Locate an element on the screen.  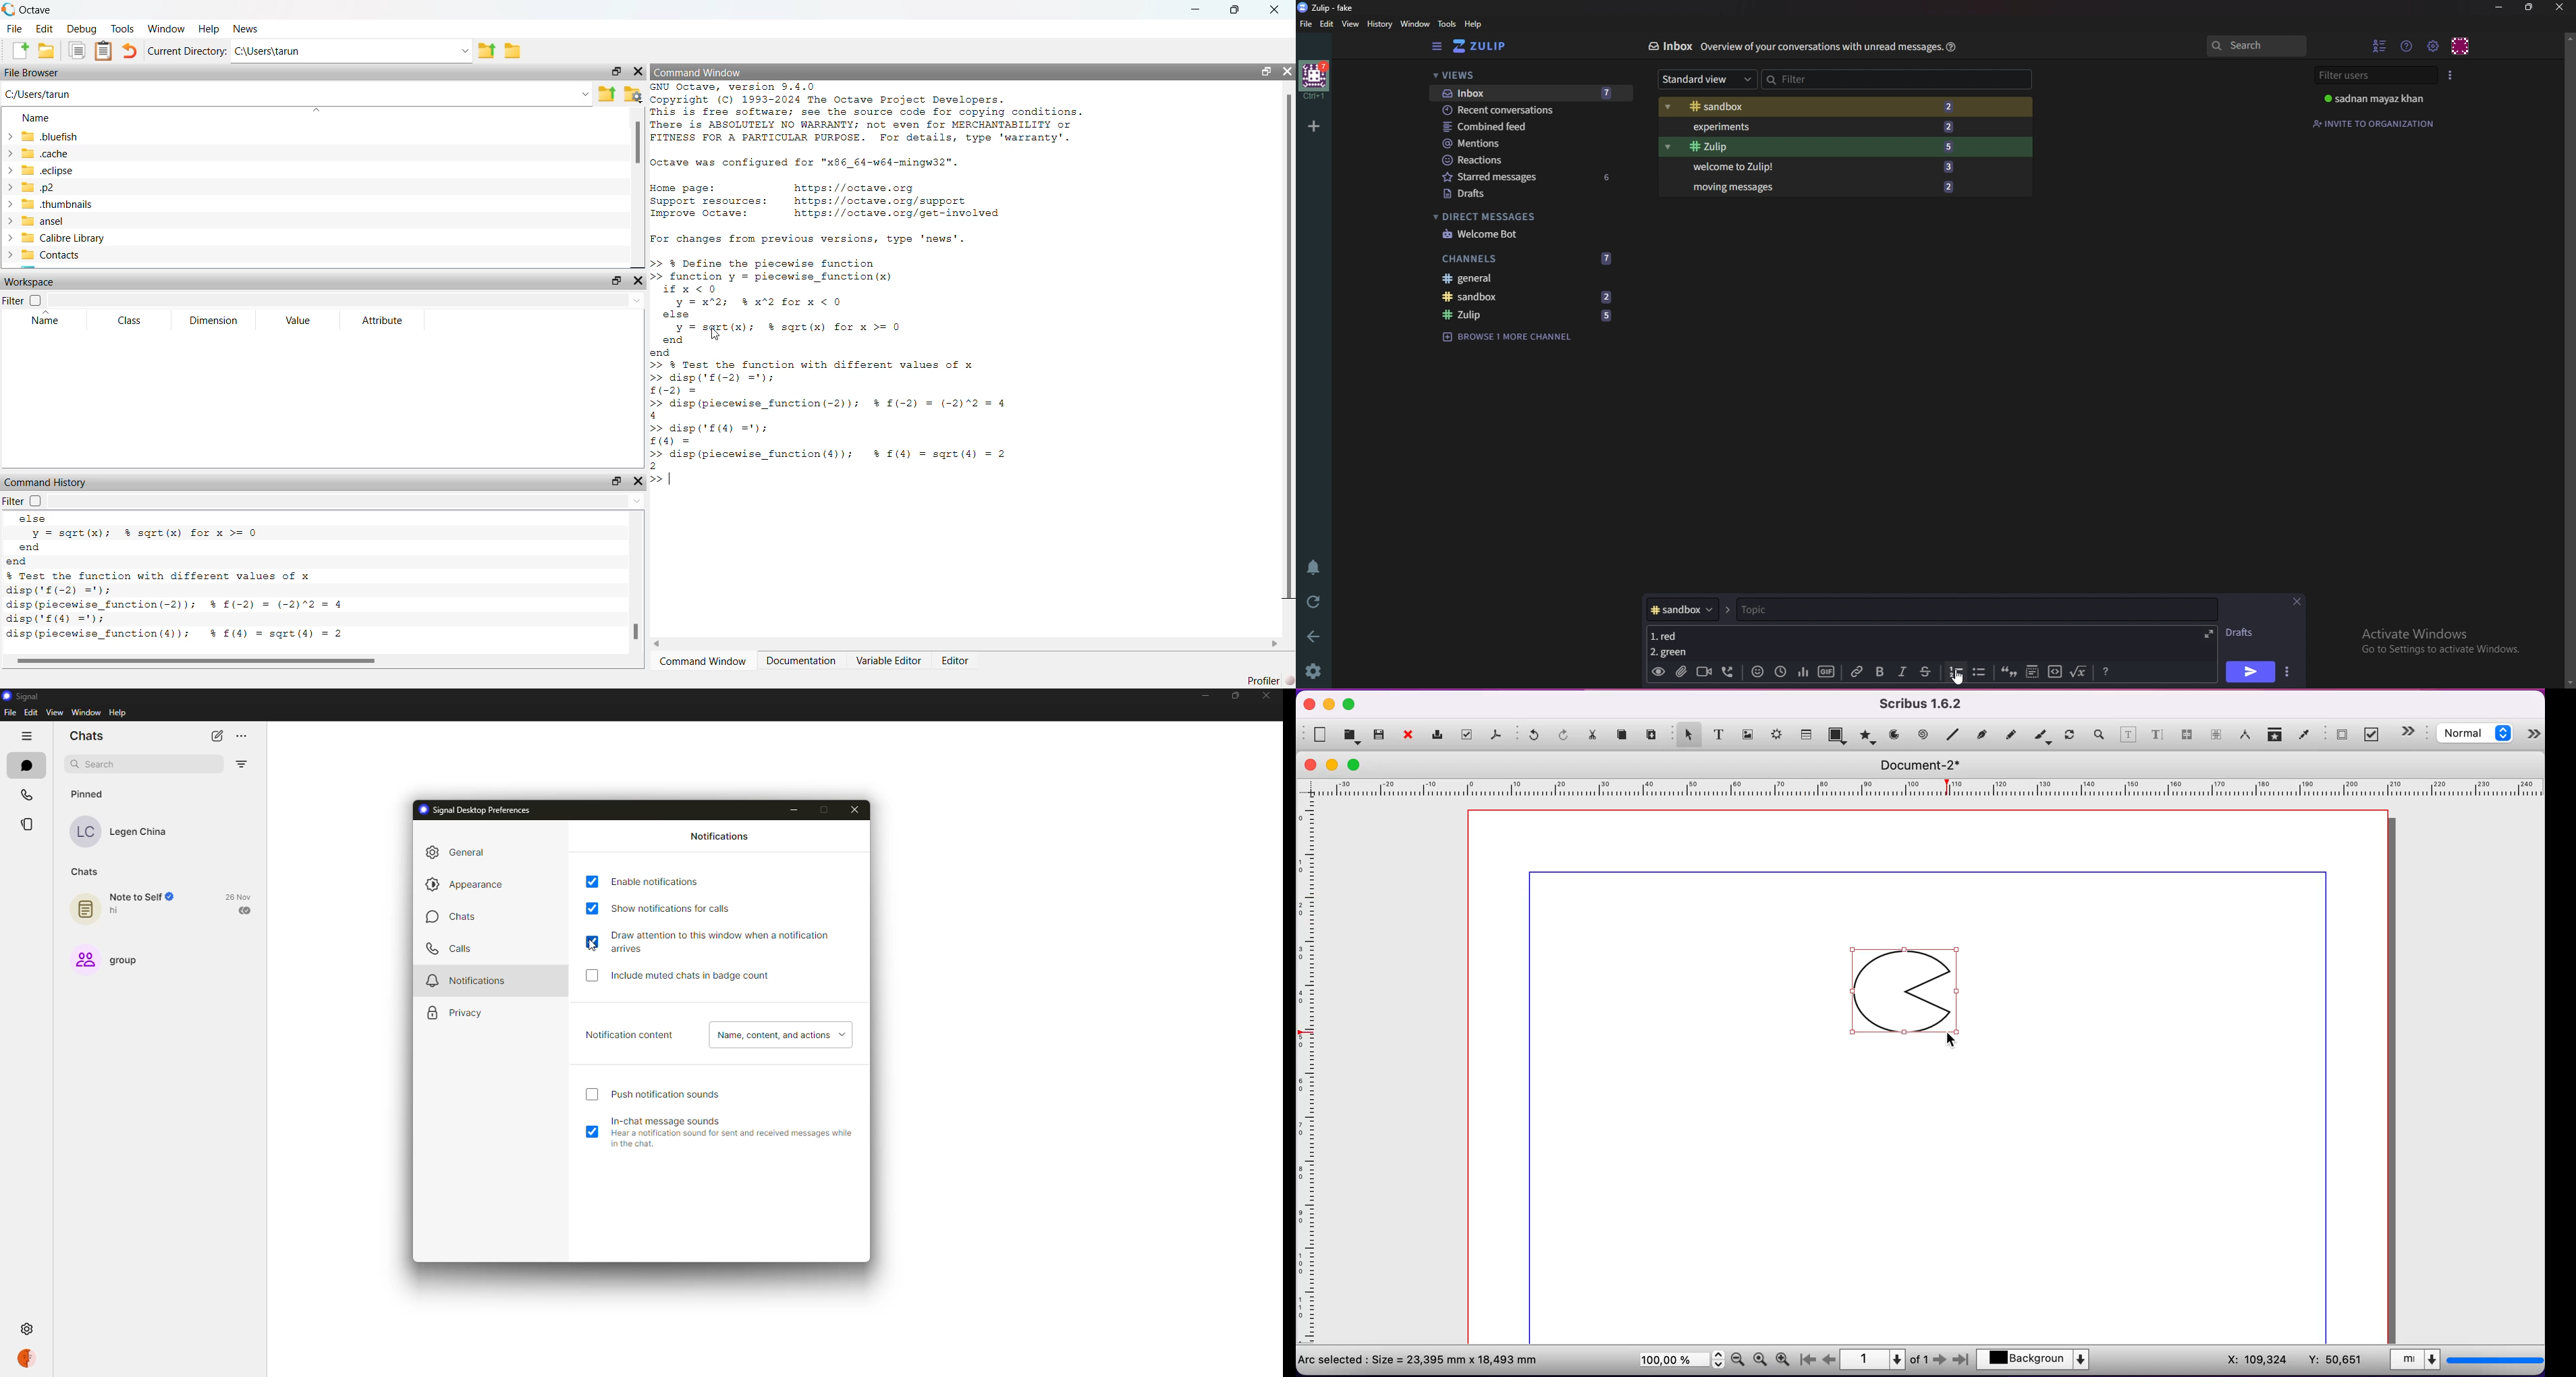
hide/show panel is located at coordinates (2414, 731).